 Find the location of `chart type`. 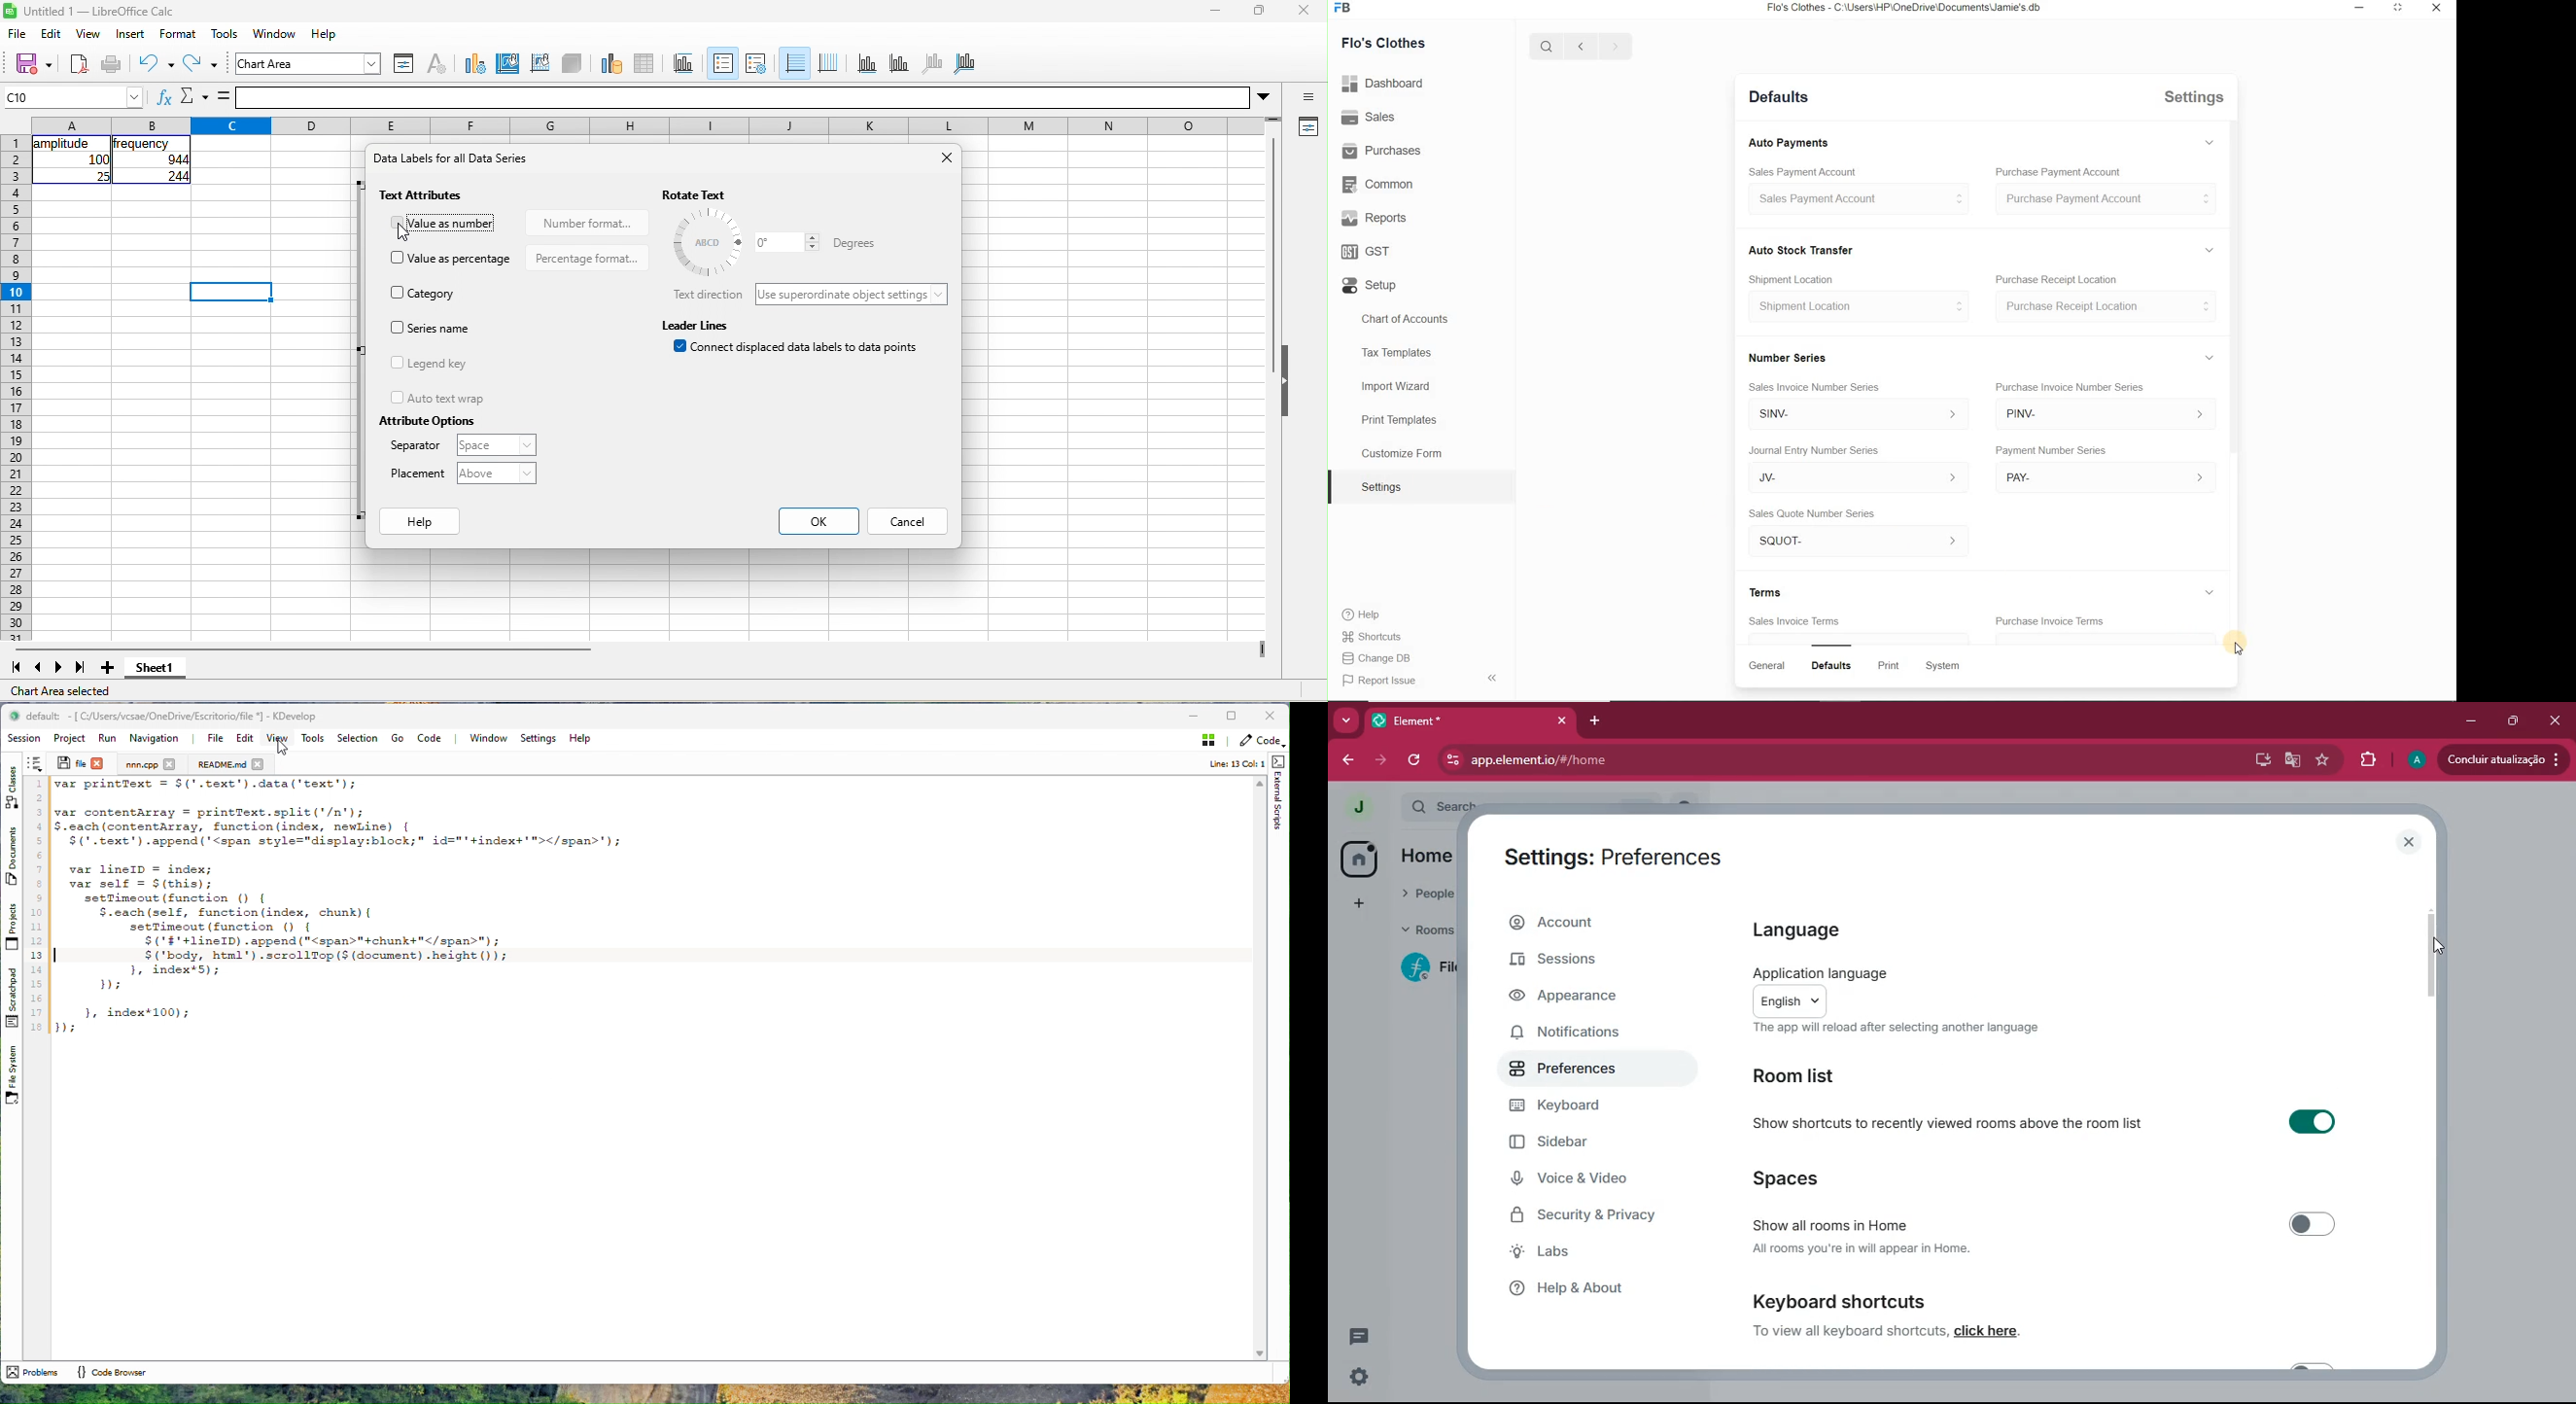

chart type is located at coordinates (471, 62).